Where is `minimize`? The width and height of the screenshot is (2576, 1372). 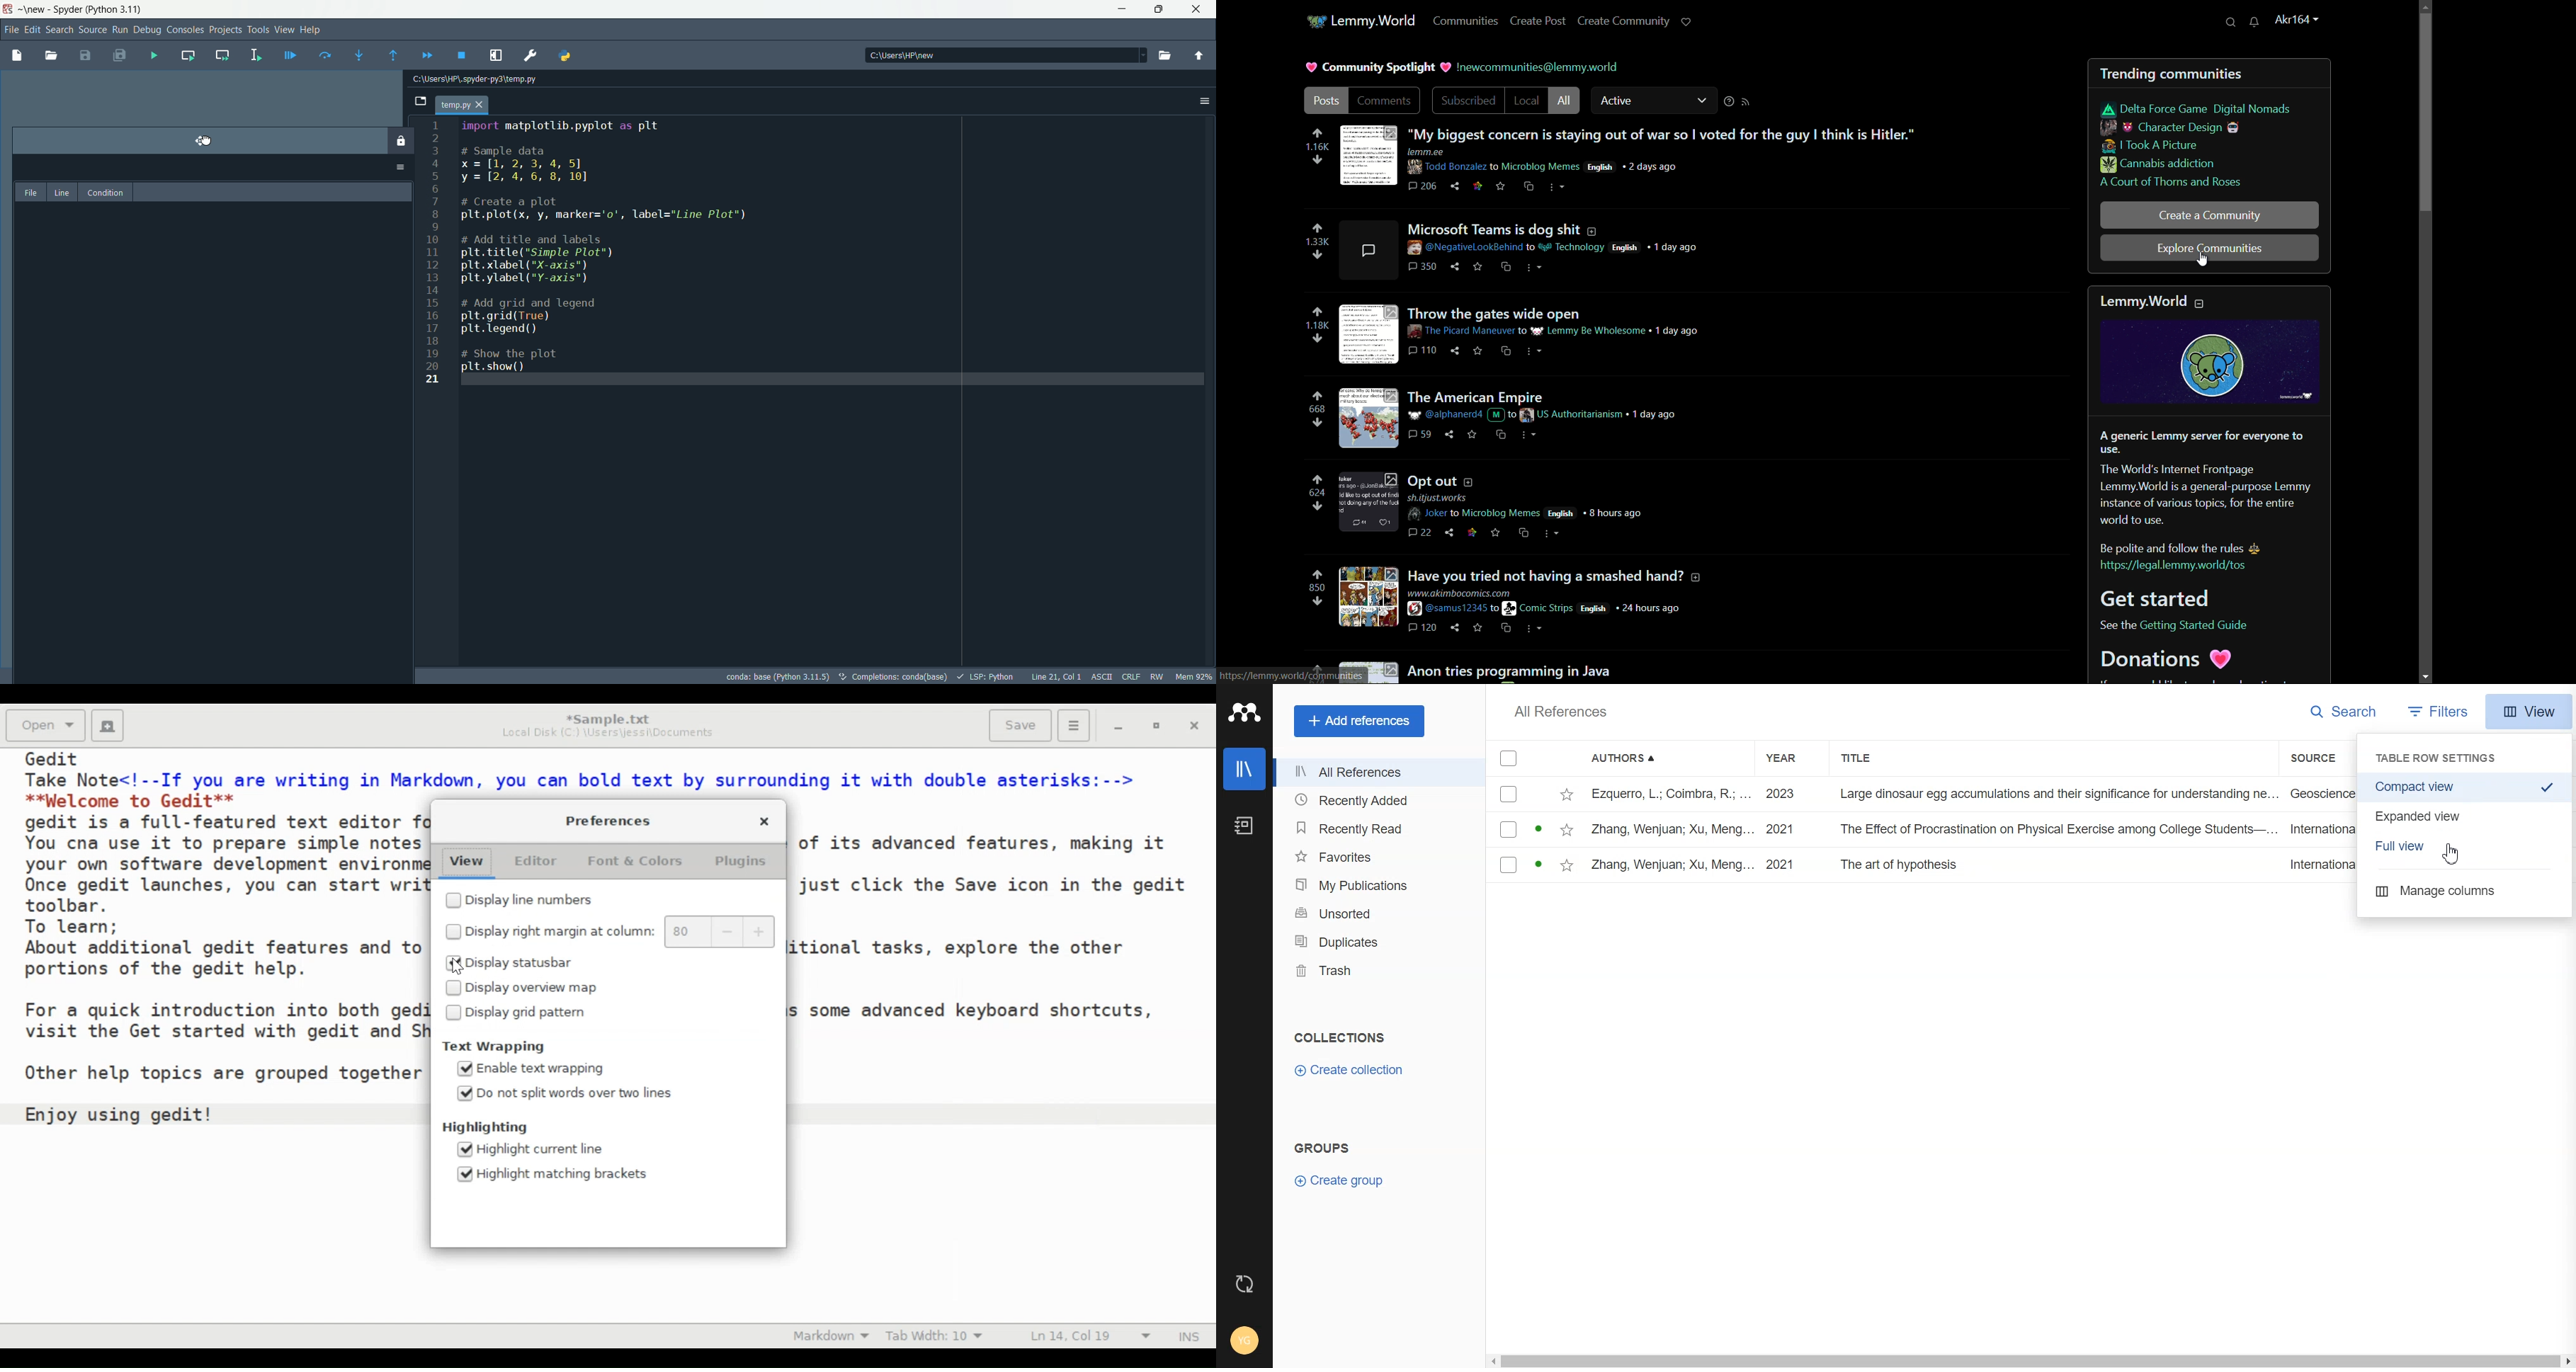
minimize is located at coordinates (1116, 728).